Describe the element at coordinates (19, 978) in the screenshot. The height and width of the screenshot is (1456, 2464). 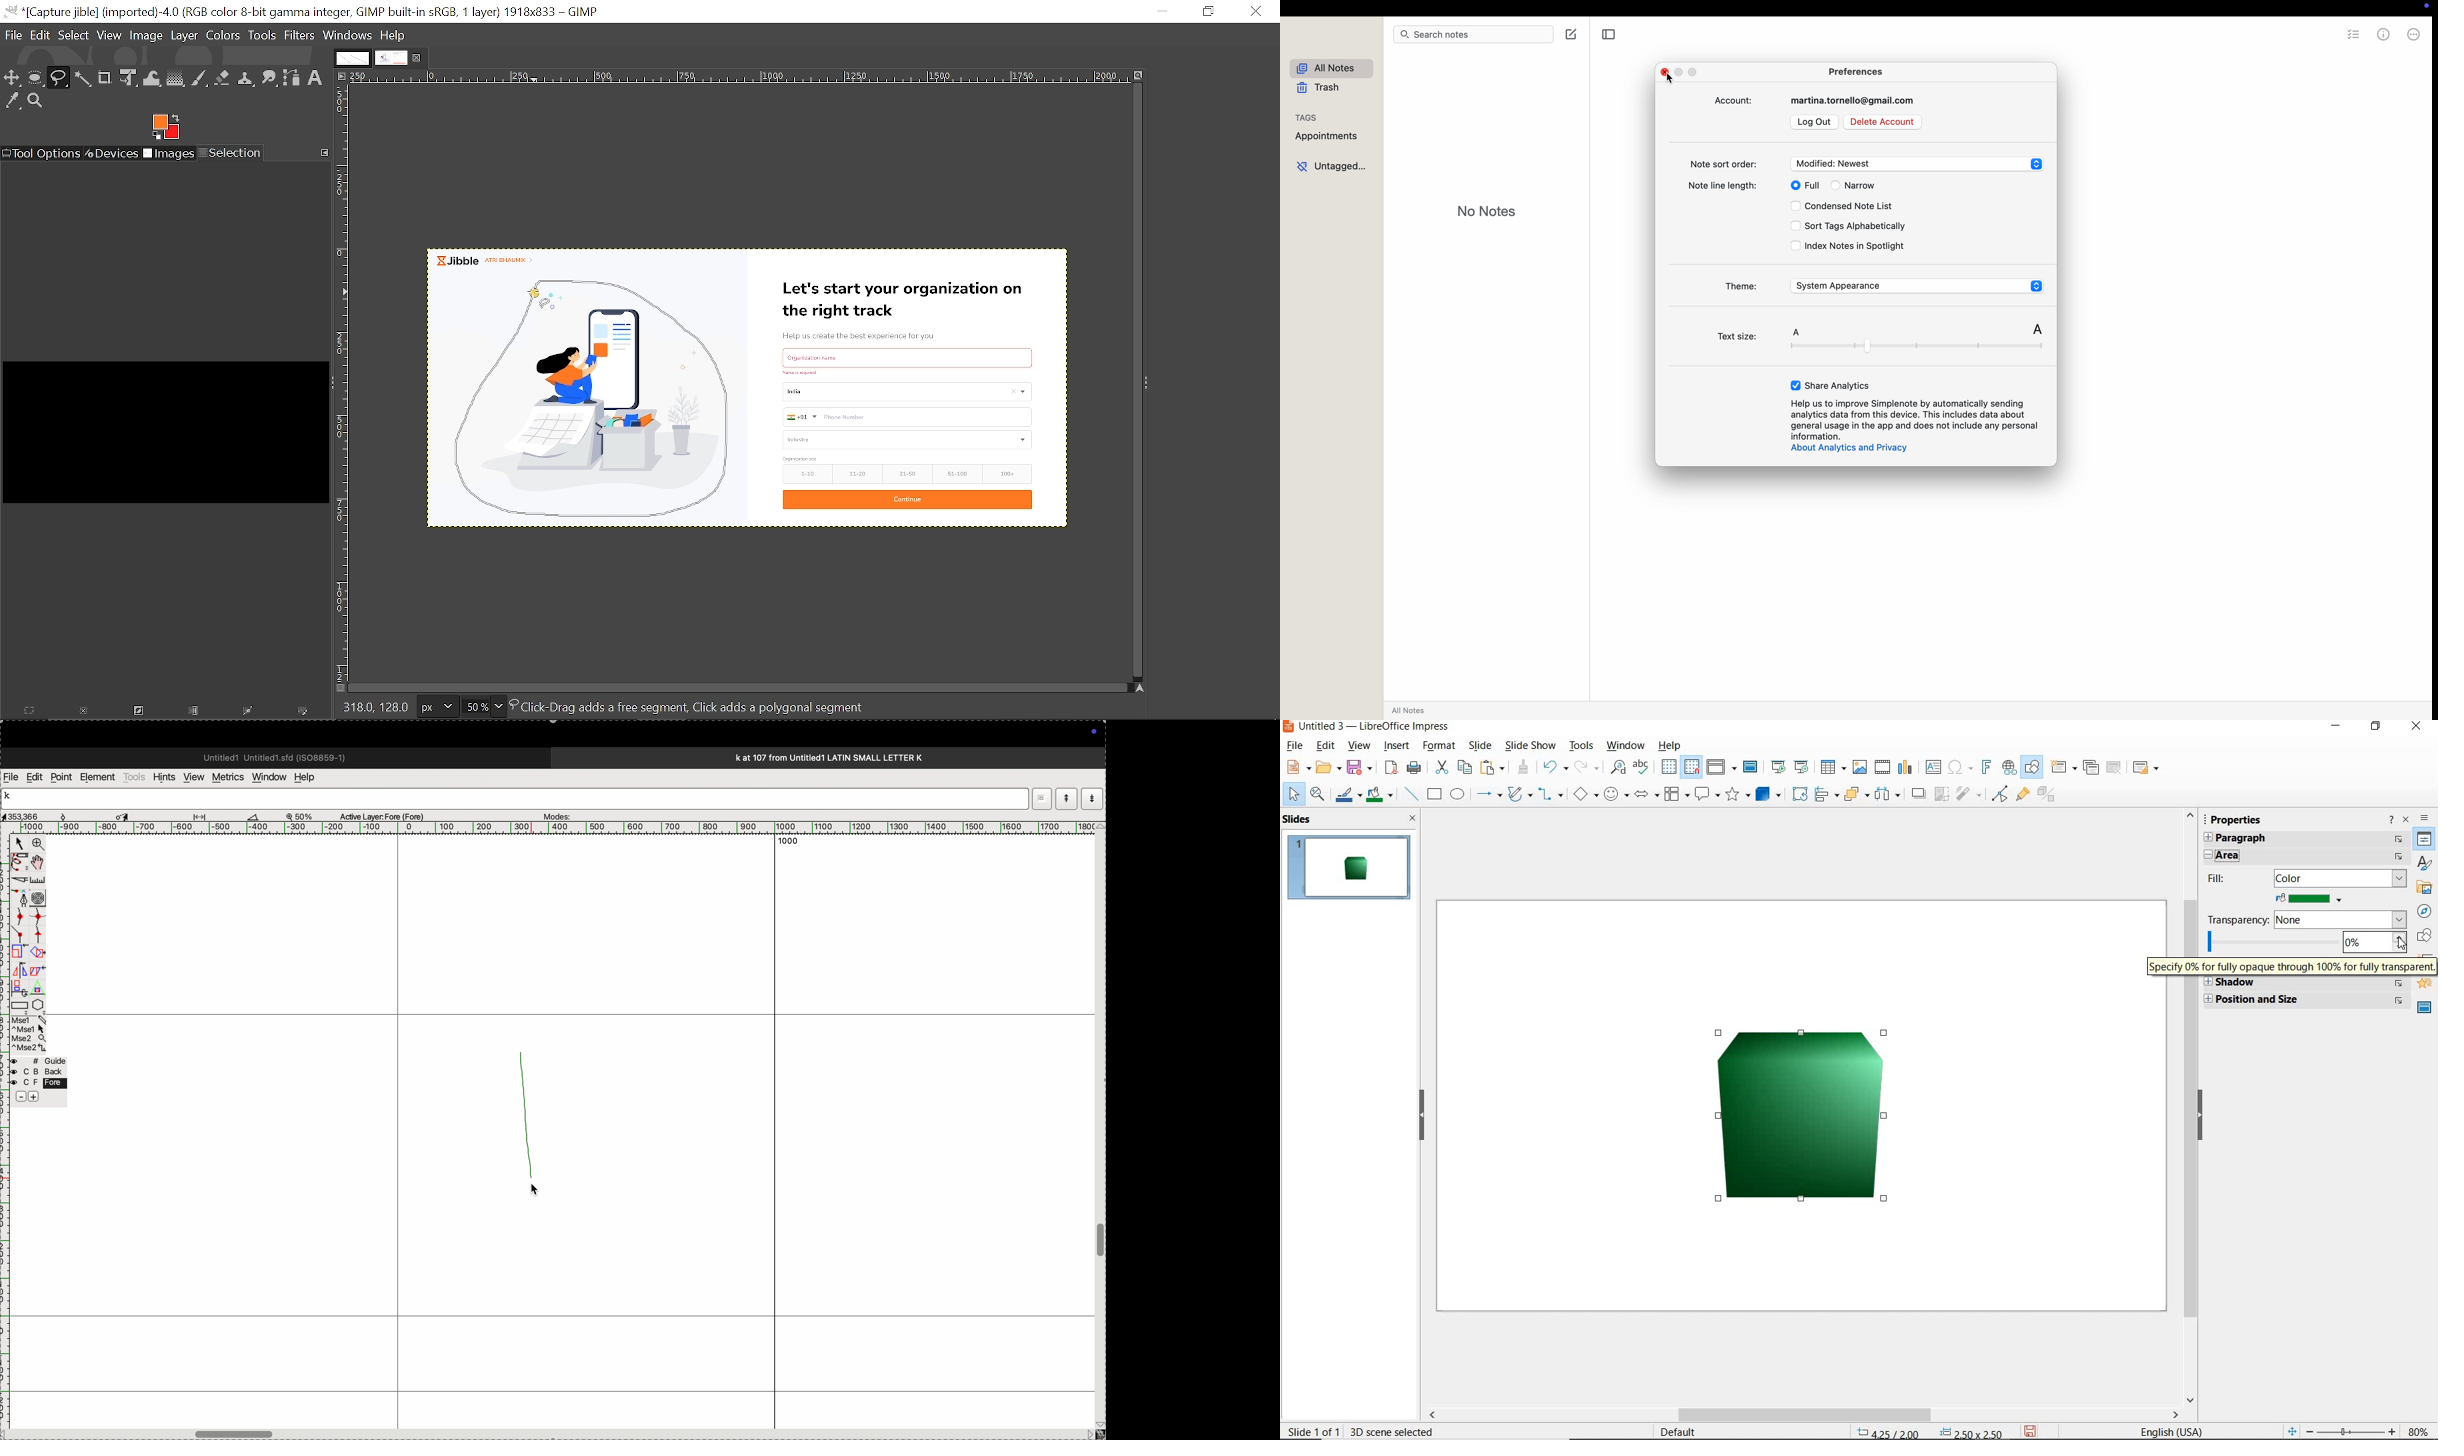
I see `mirror` at that location.